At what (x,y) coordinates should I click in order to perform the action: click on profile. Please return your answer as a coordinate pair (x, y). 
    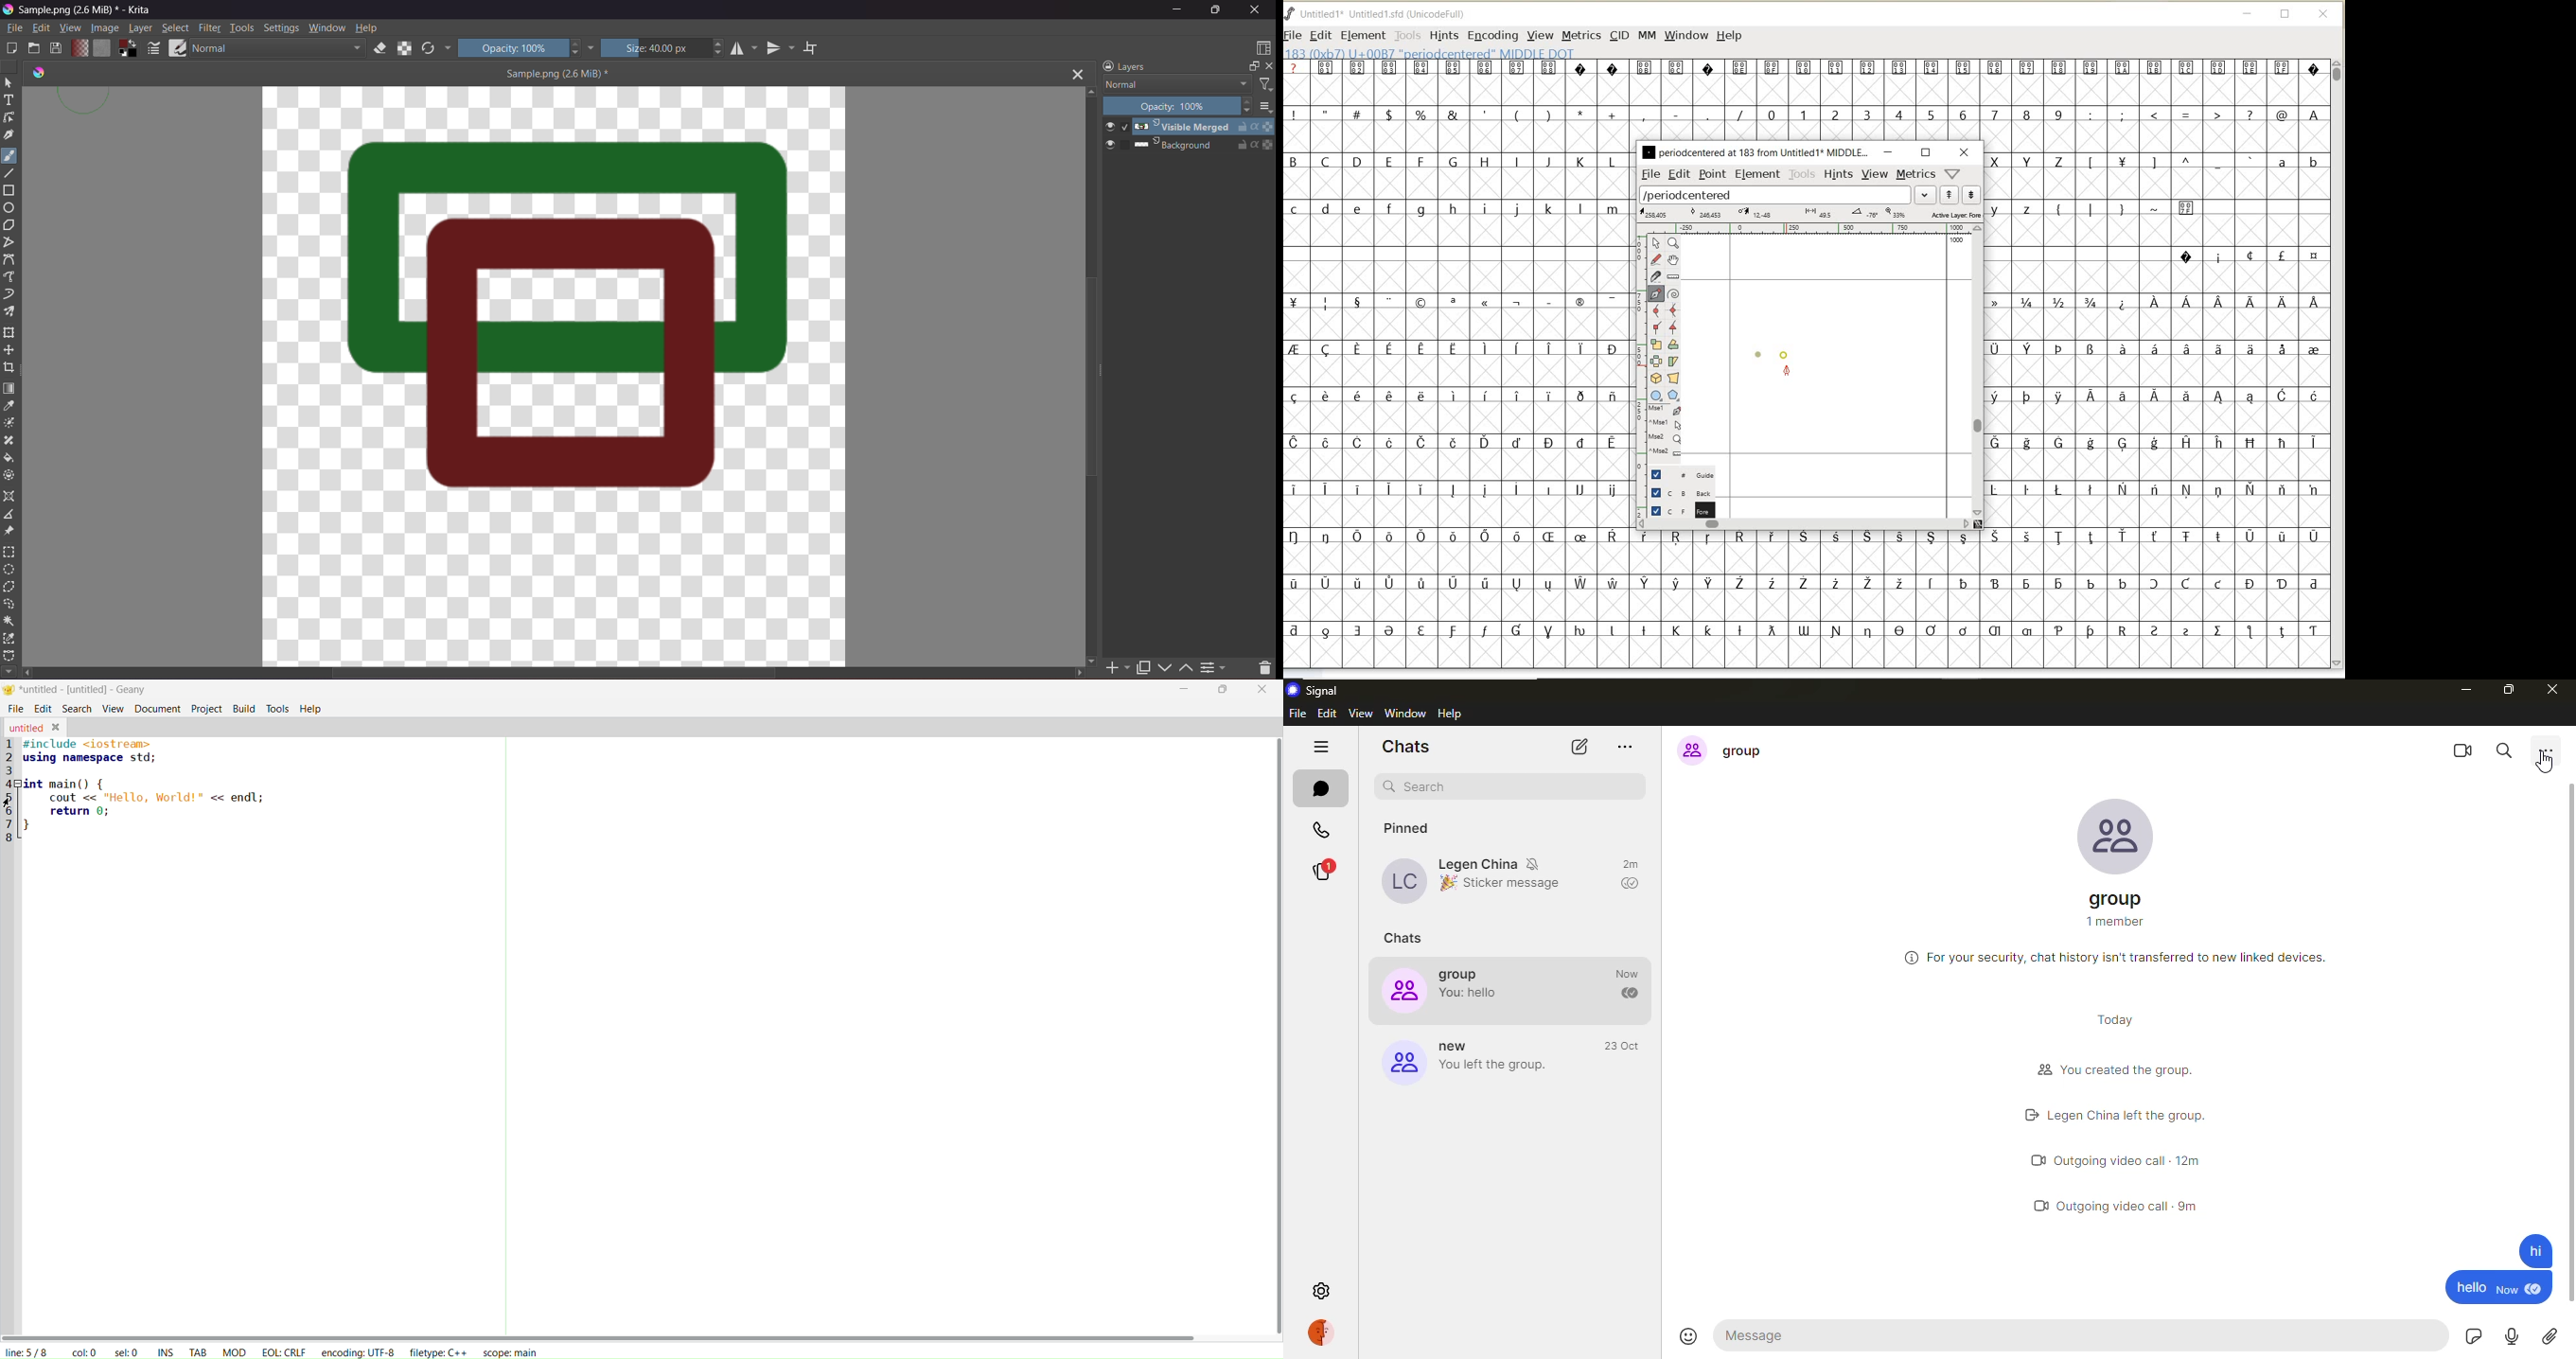
    Looking at the image, I should click on (1324, 1332).